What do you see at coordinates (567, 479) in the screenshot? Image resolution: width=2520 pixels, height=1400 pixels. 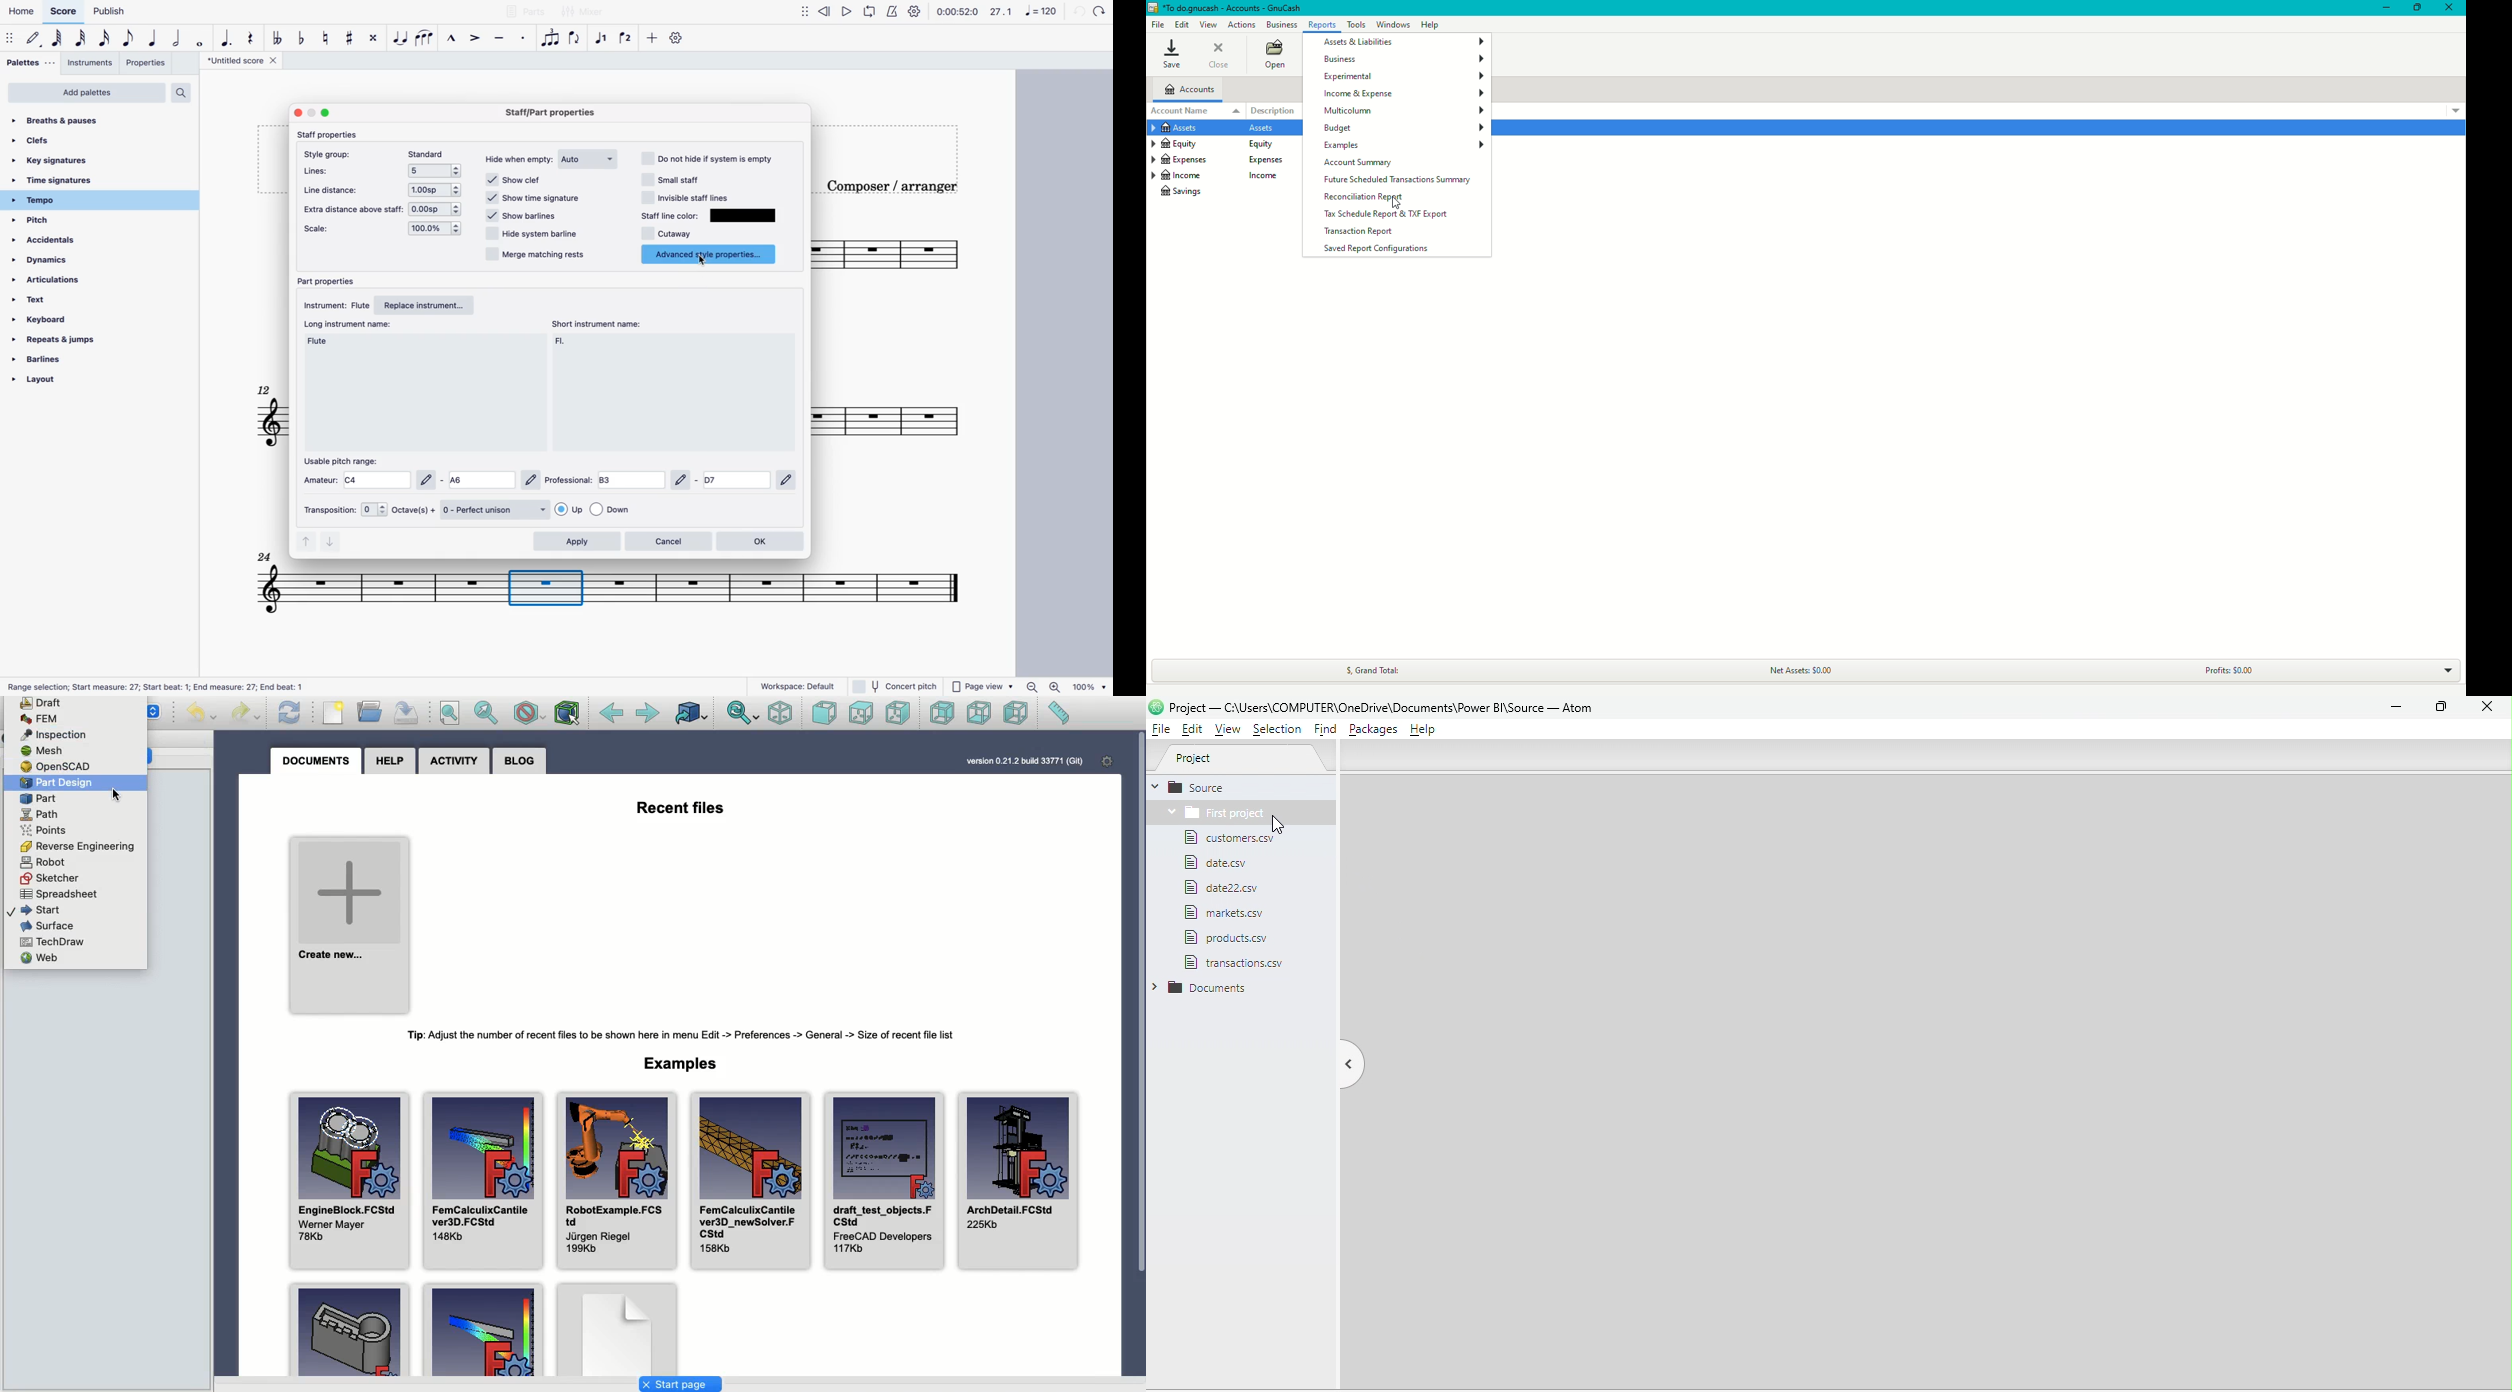 I see `professional` at bounding box center [567, 479].